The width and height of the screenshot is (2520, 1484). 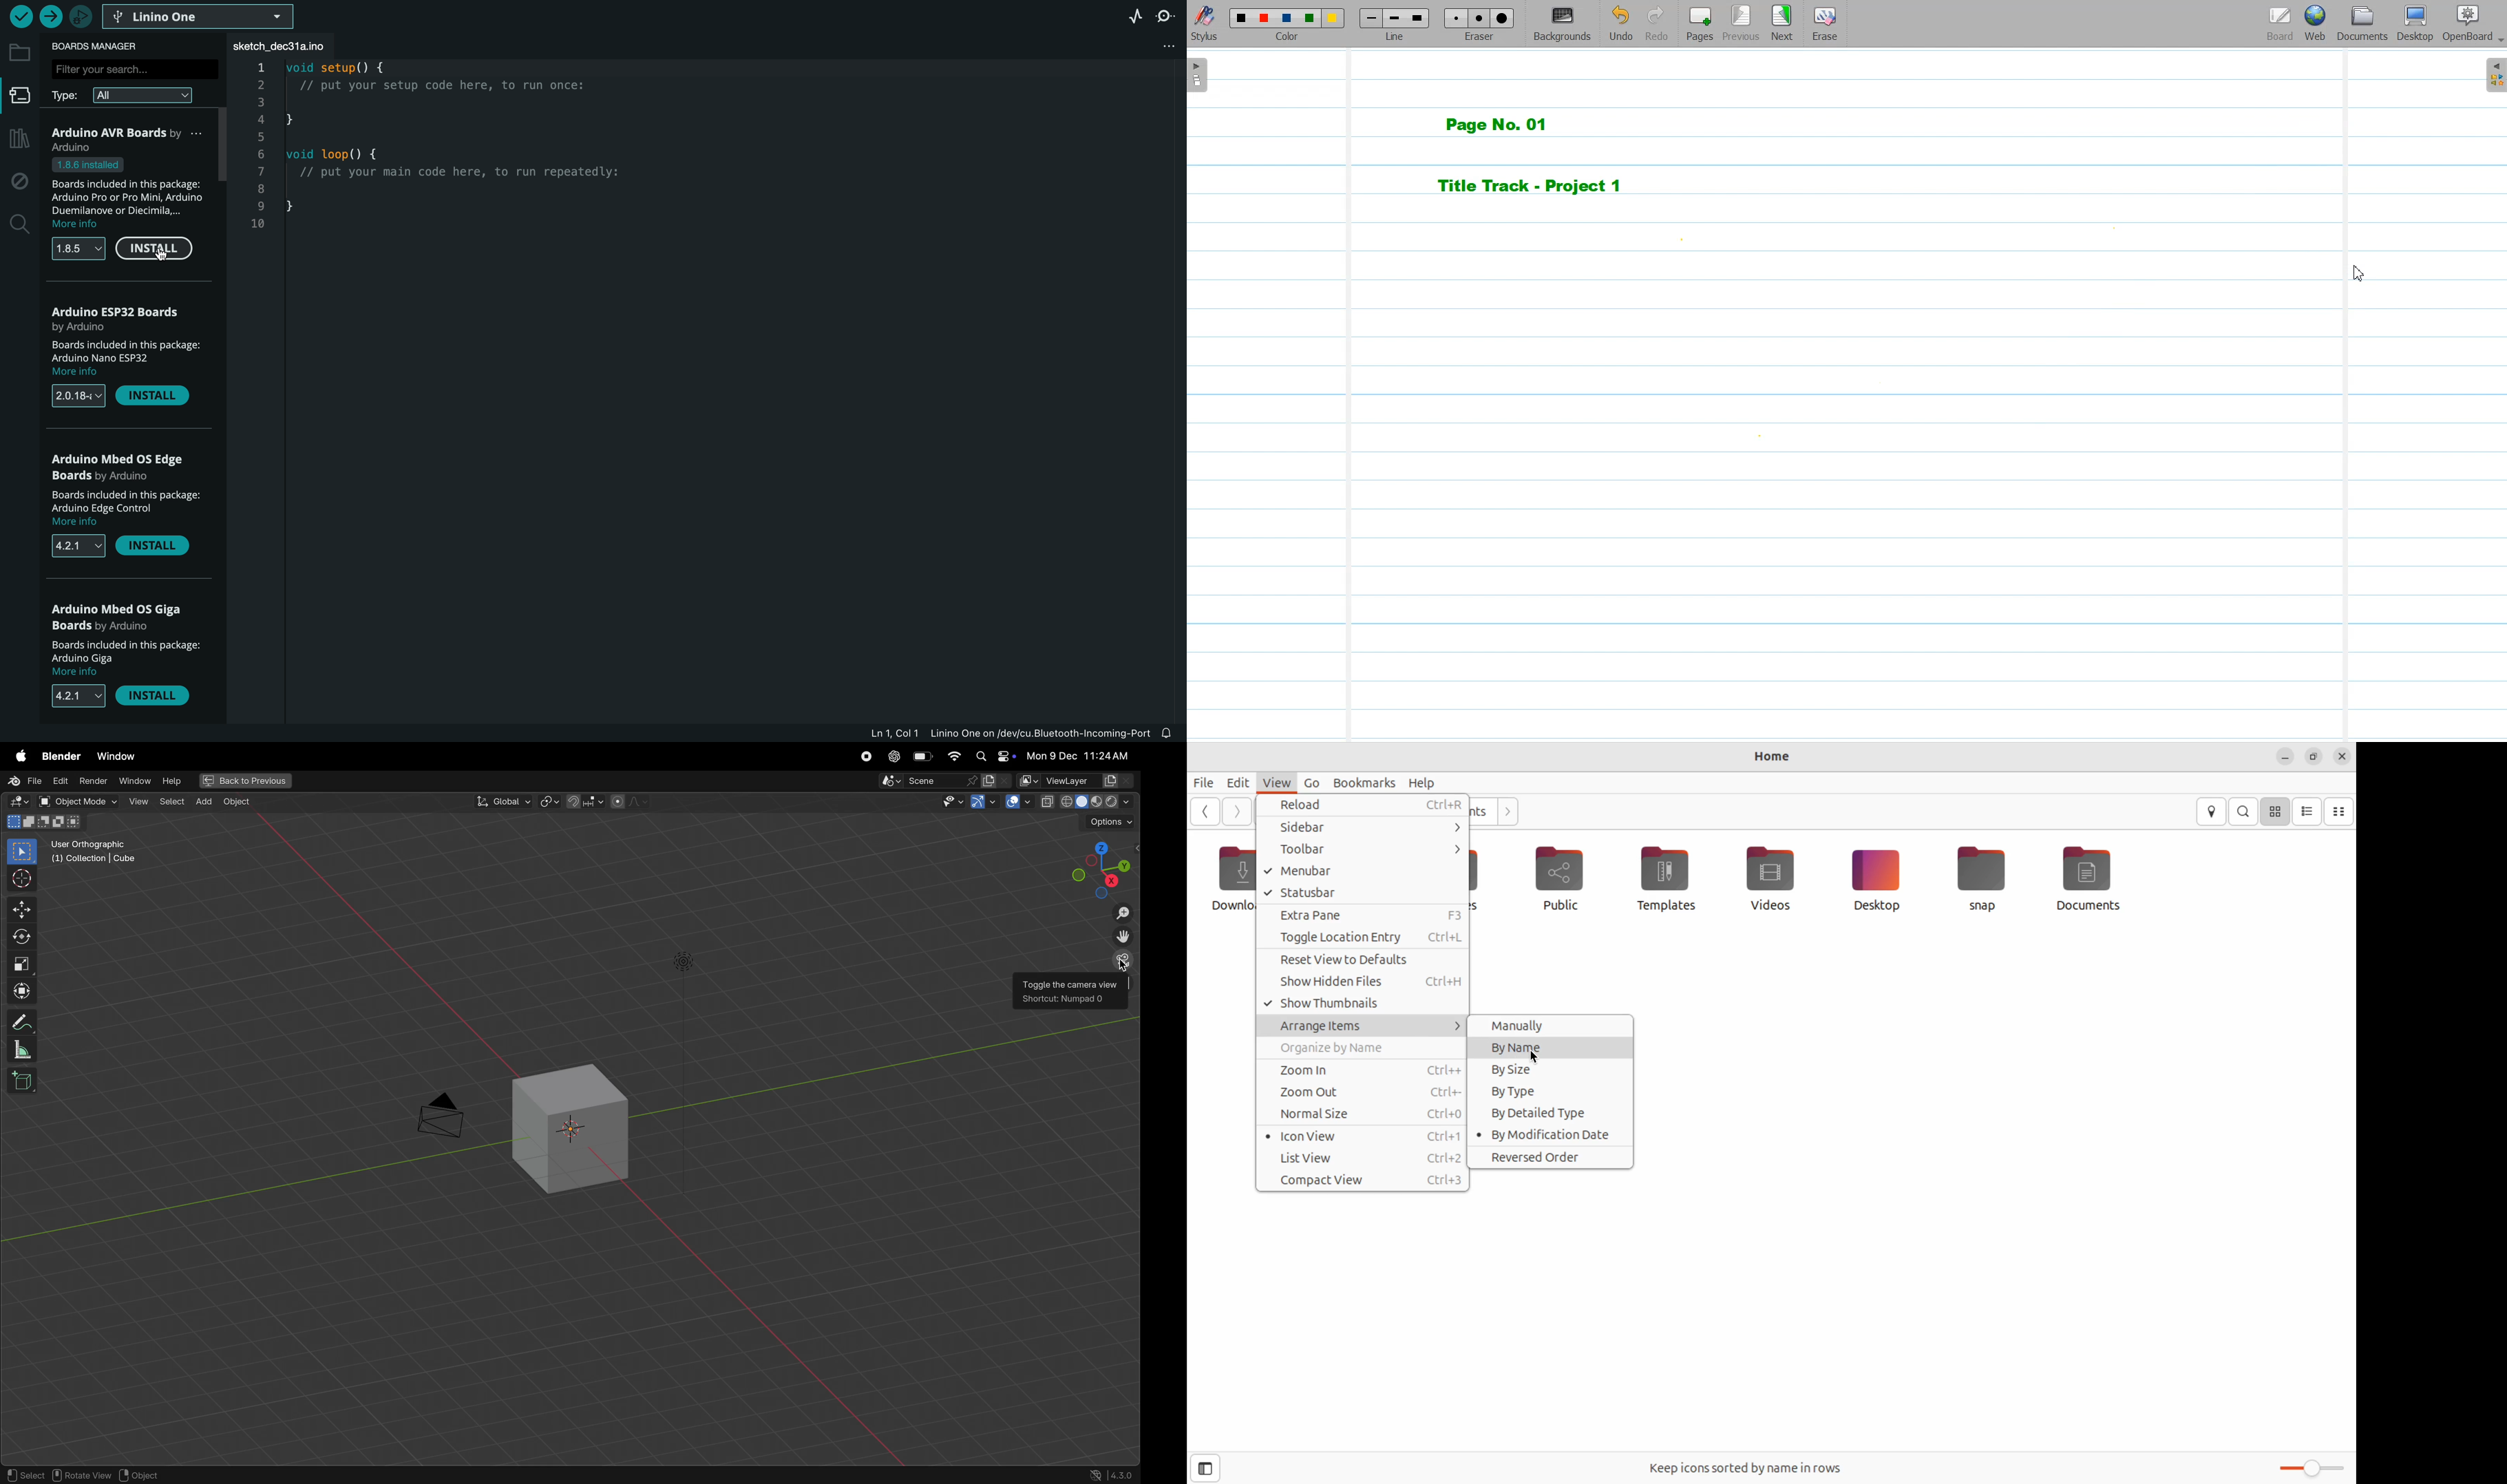 What do you see at coordinates (19, 802) in the screenshot?
I see `editor type` at bounding box center [19, 802].